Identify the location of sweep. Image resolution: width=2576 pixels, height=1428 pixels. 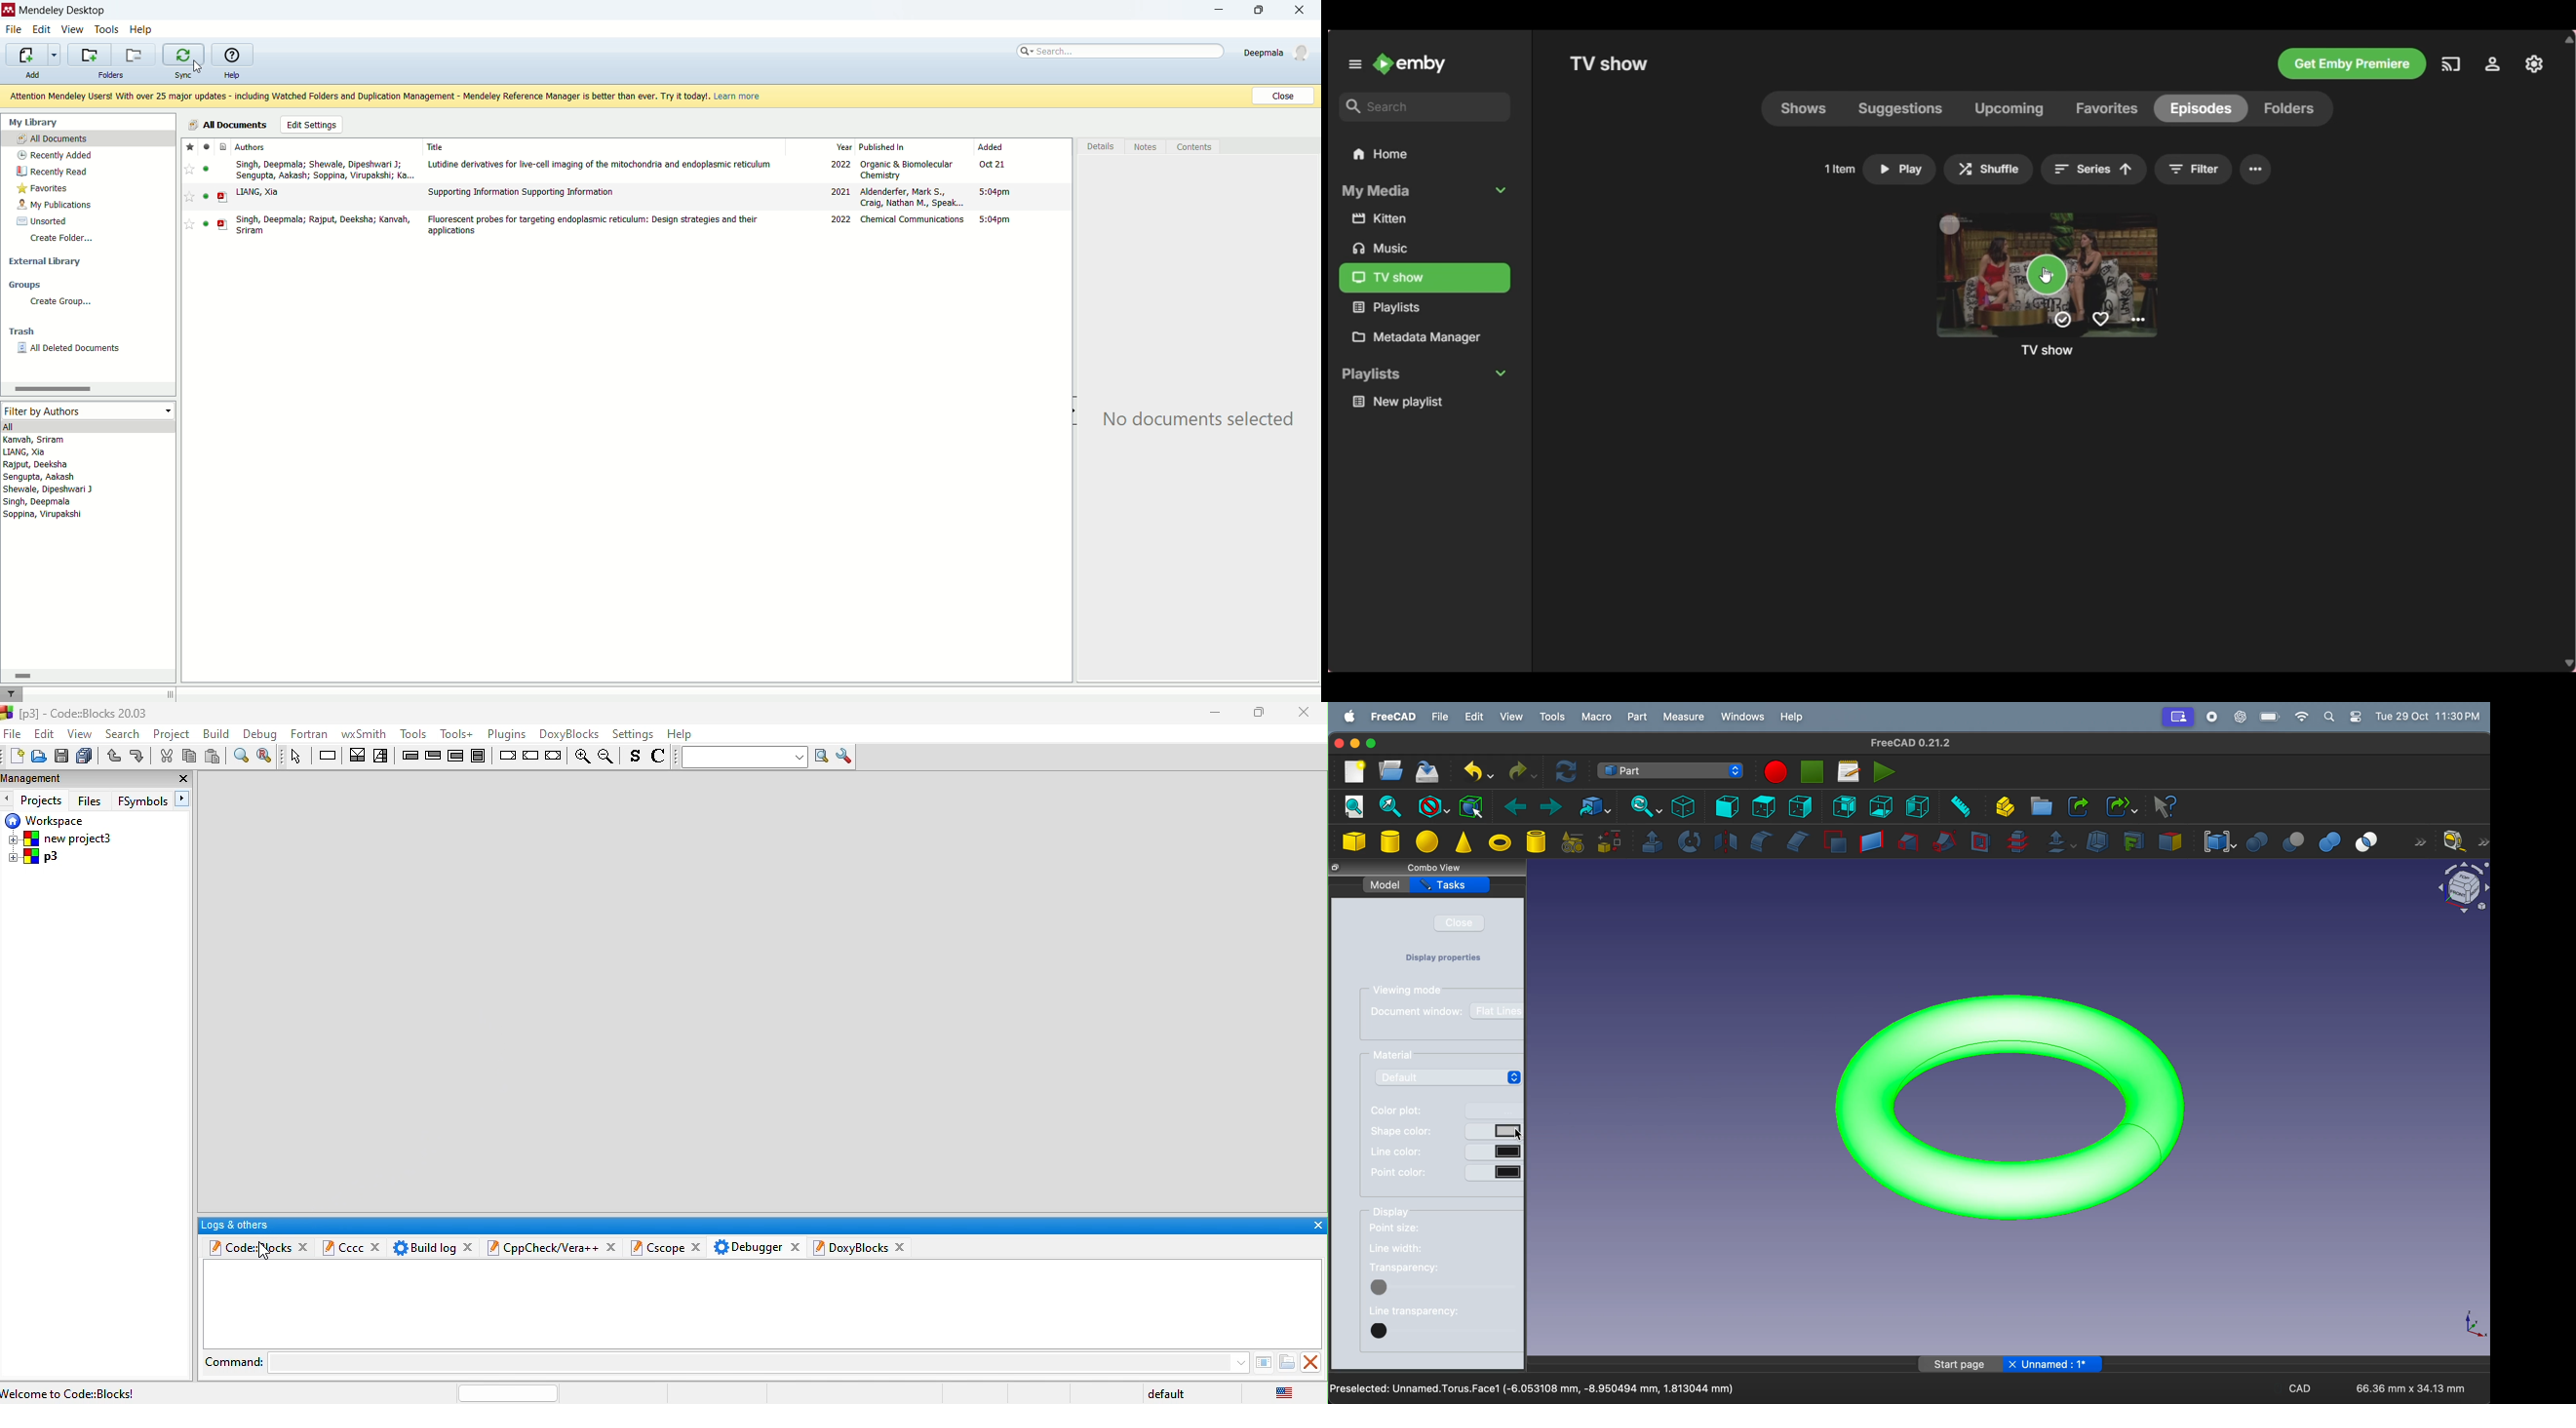
(1944, 840).